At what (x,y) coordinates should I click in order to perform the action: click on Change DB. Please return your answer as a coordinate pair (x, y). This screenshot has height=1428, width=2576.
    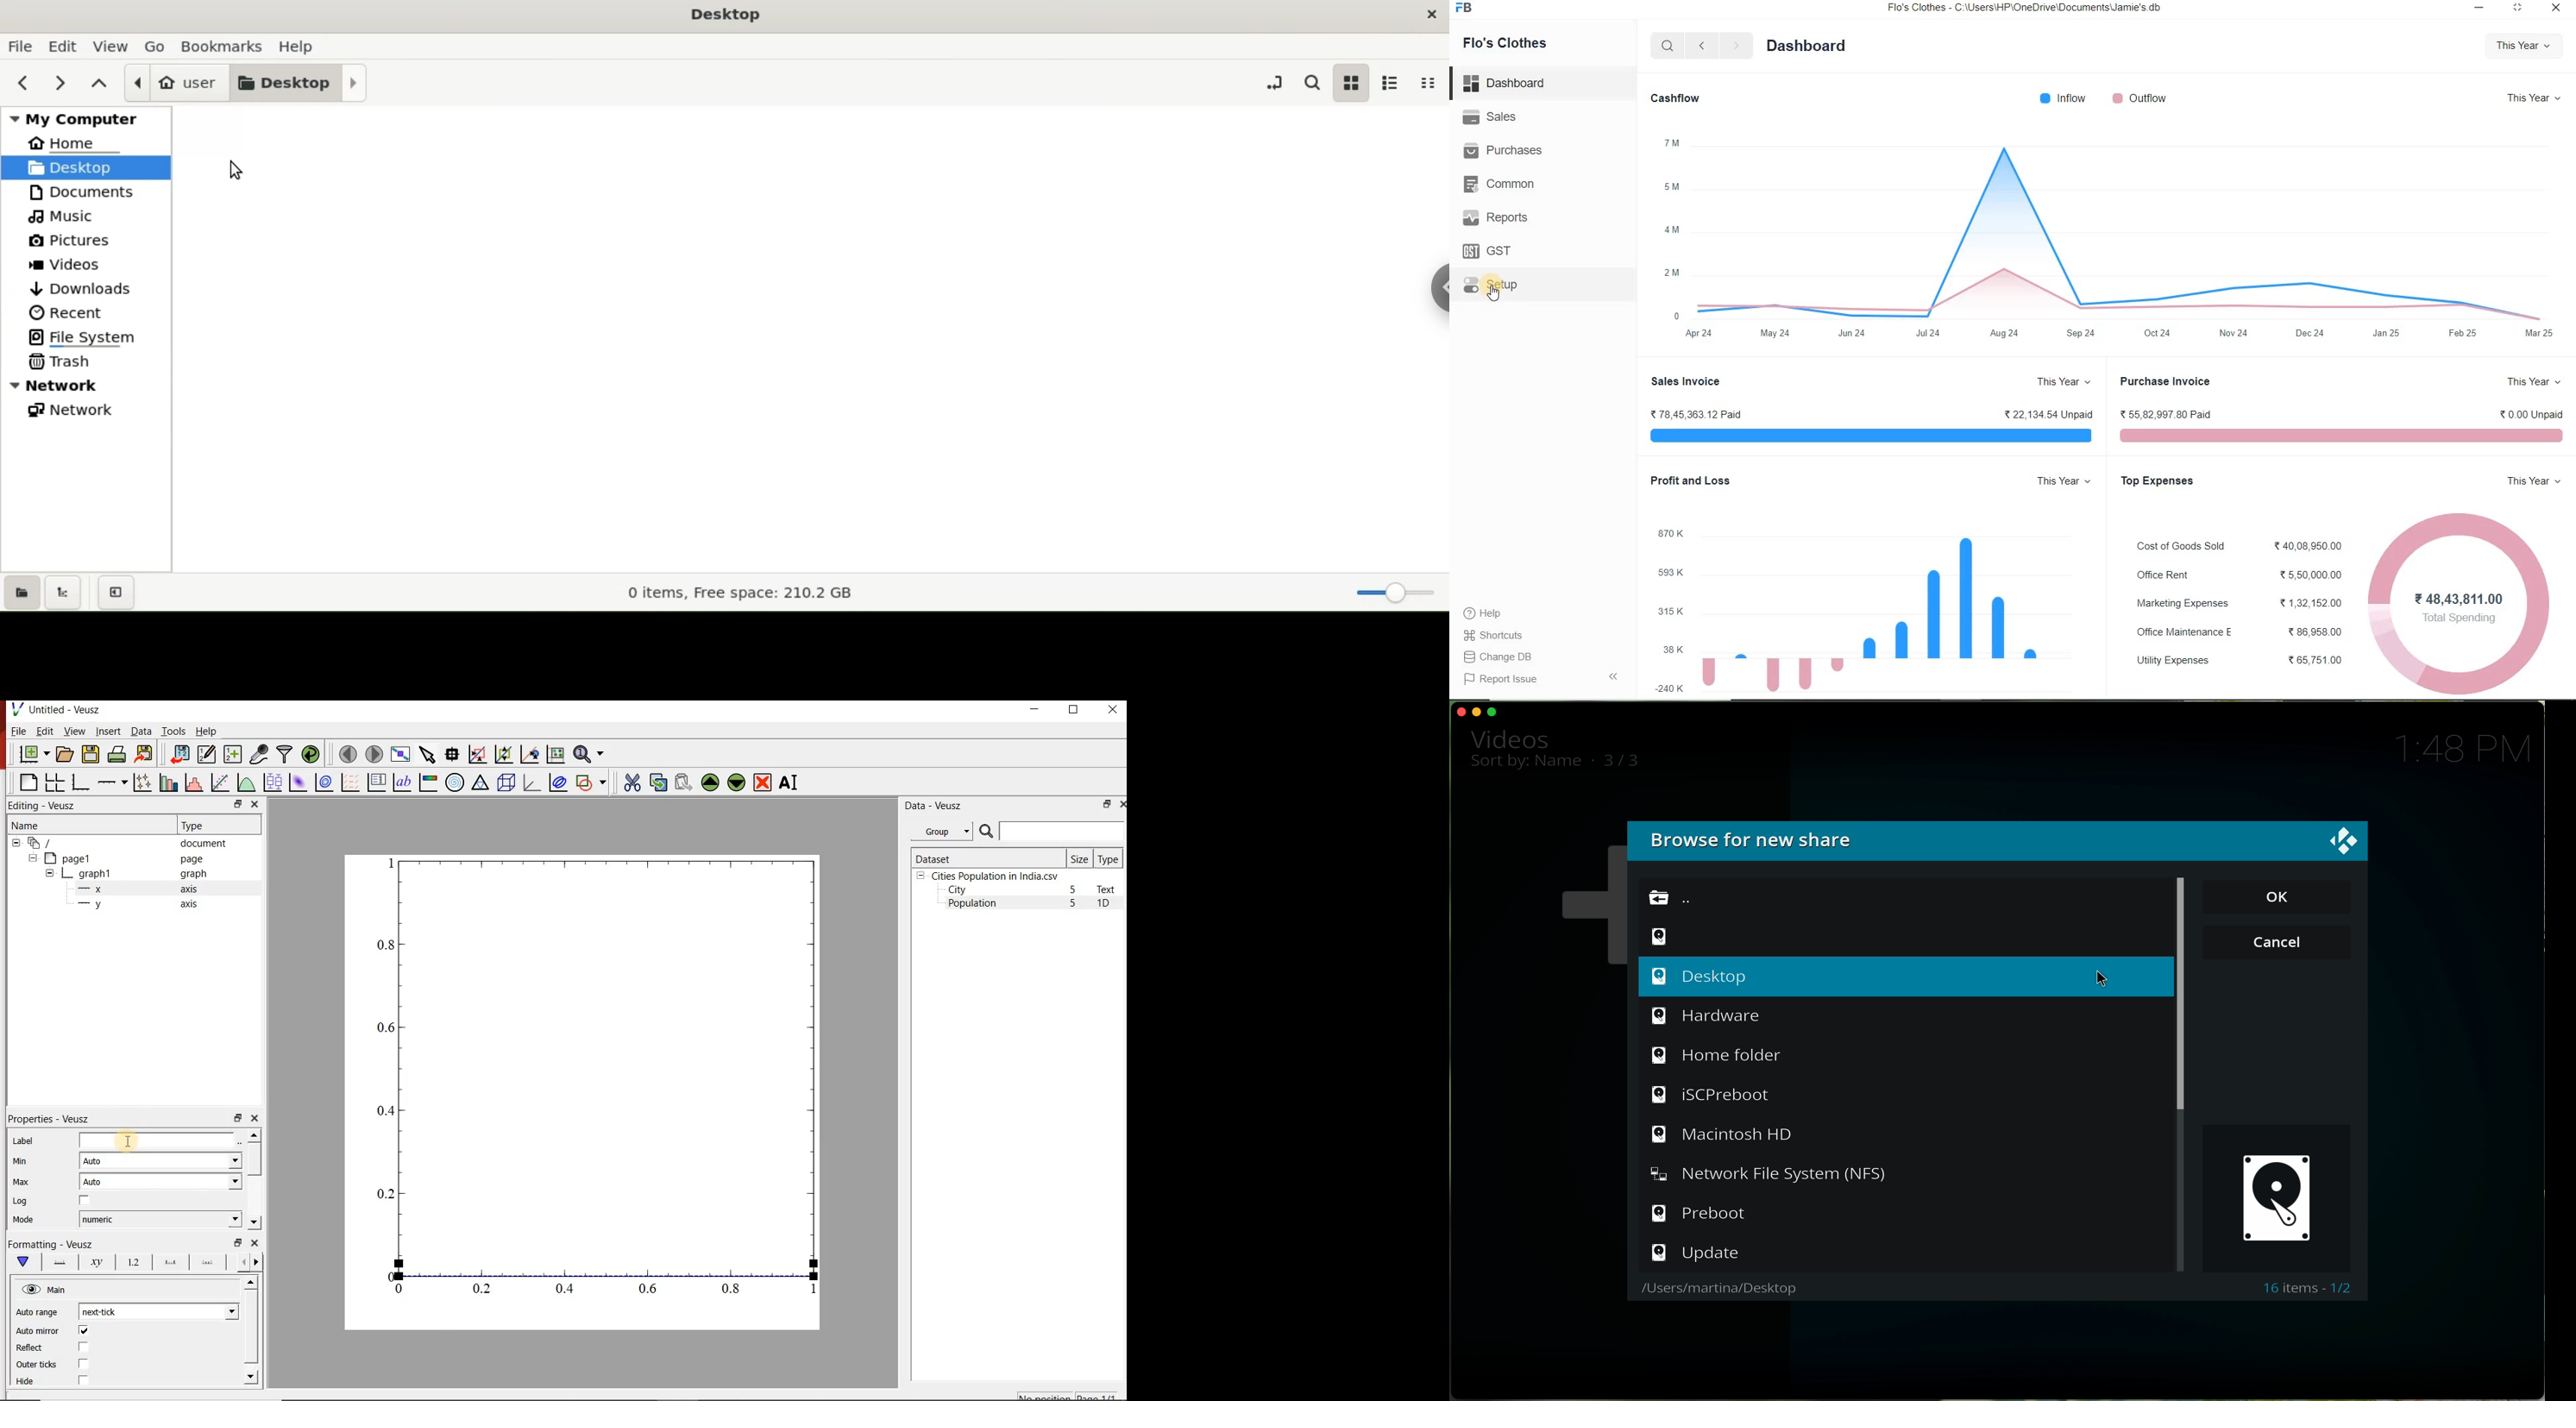
    Looking at the image, I should click on (1499, 658).